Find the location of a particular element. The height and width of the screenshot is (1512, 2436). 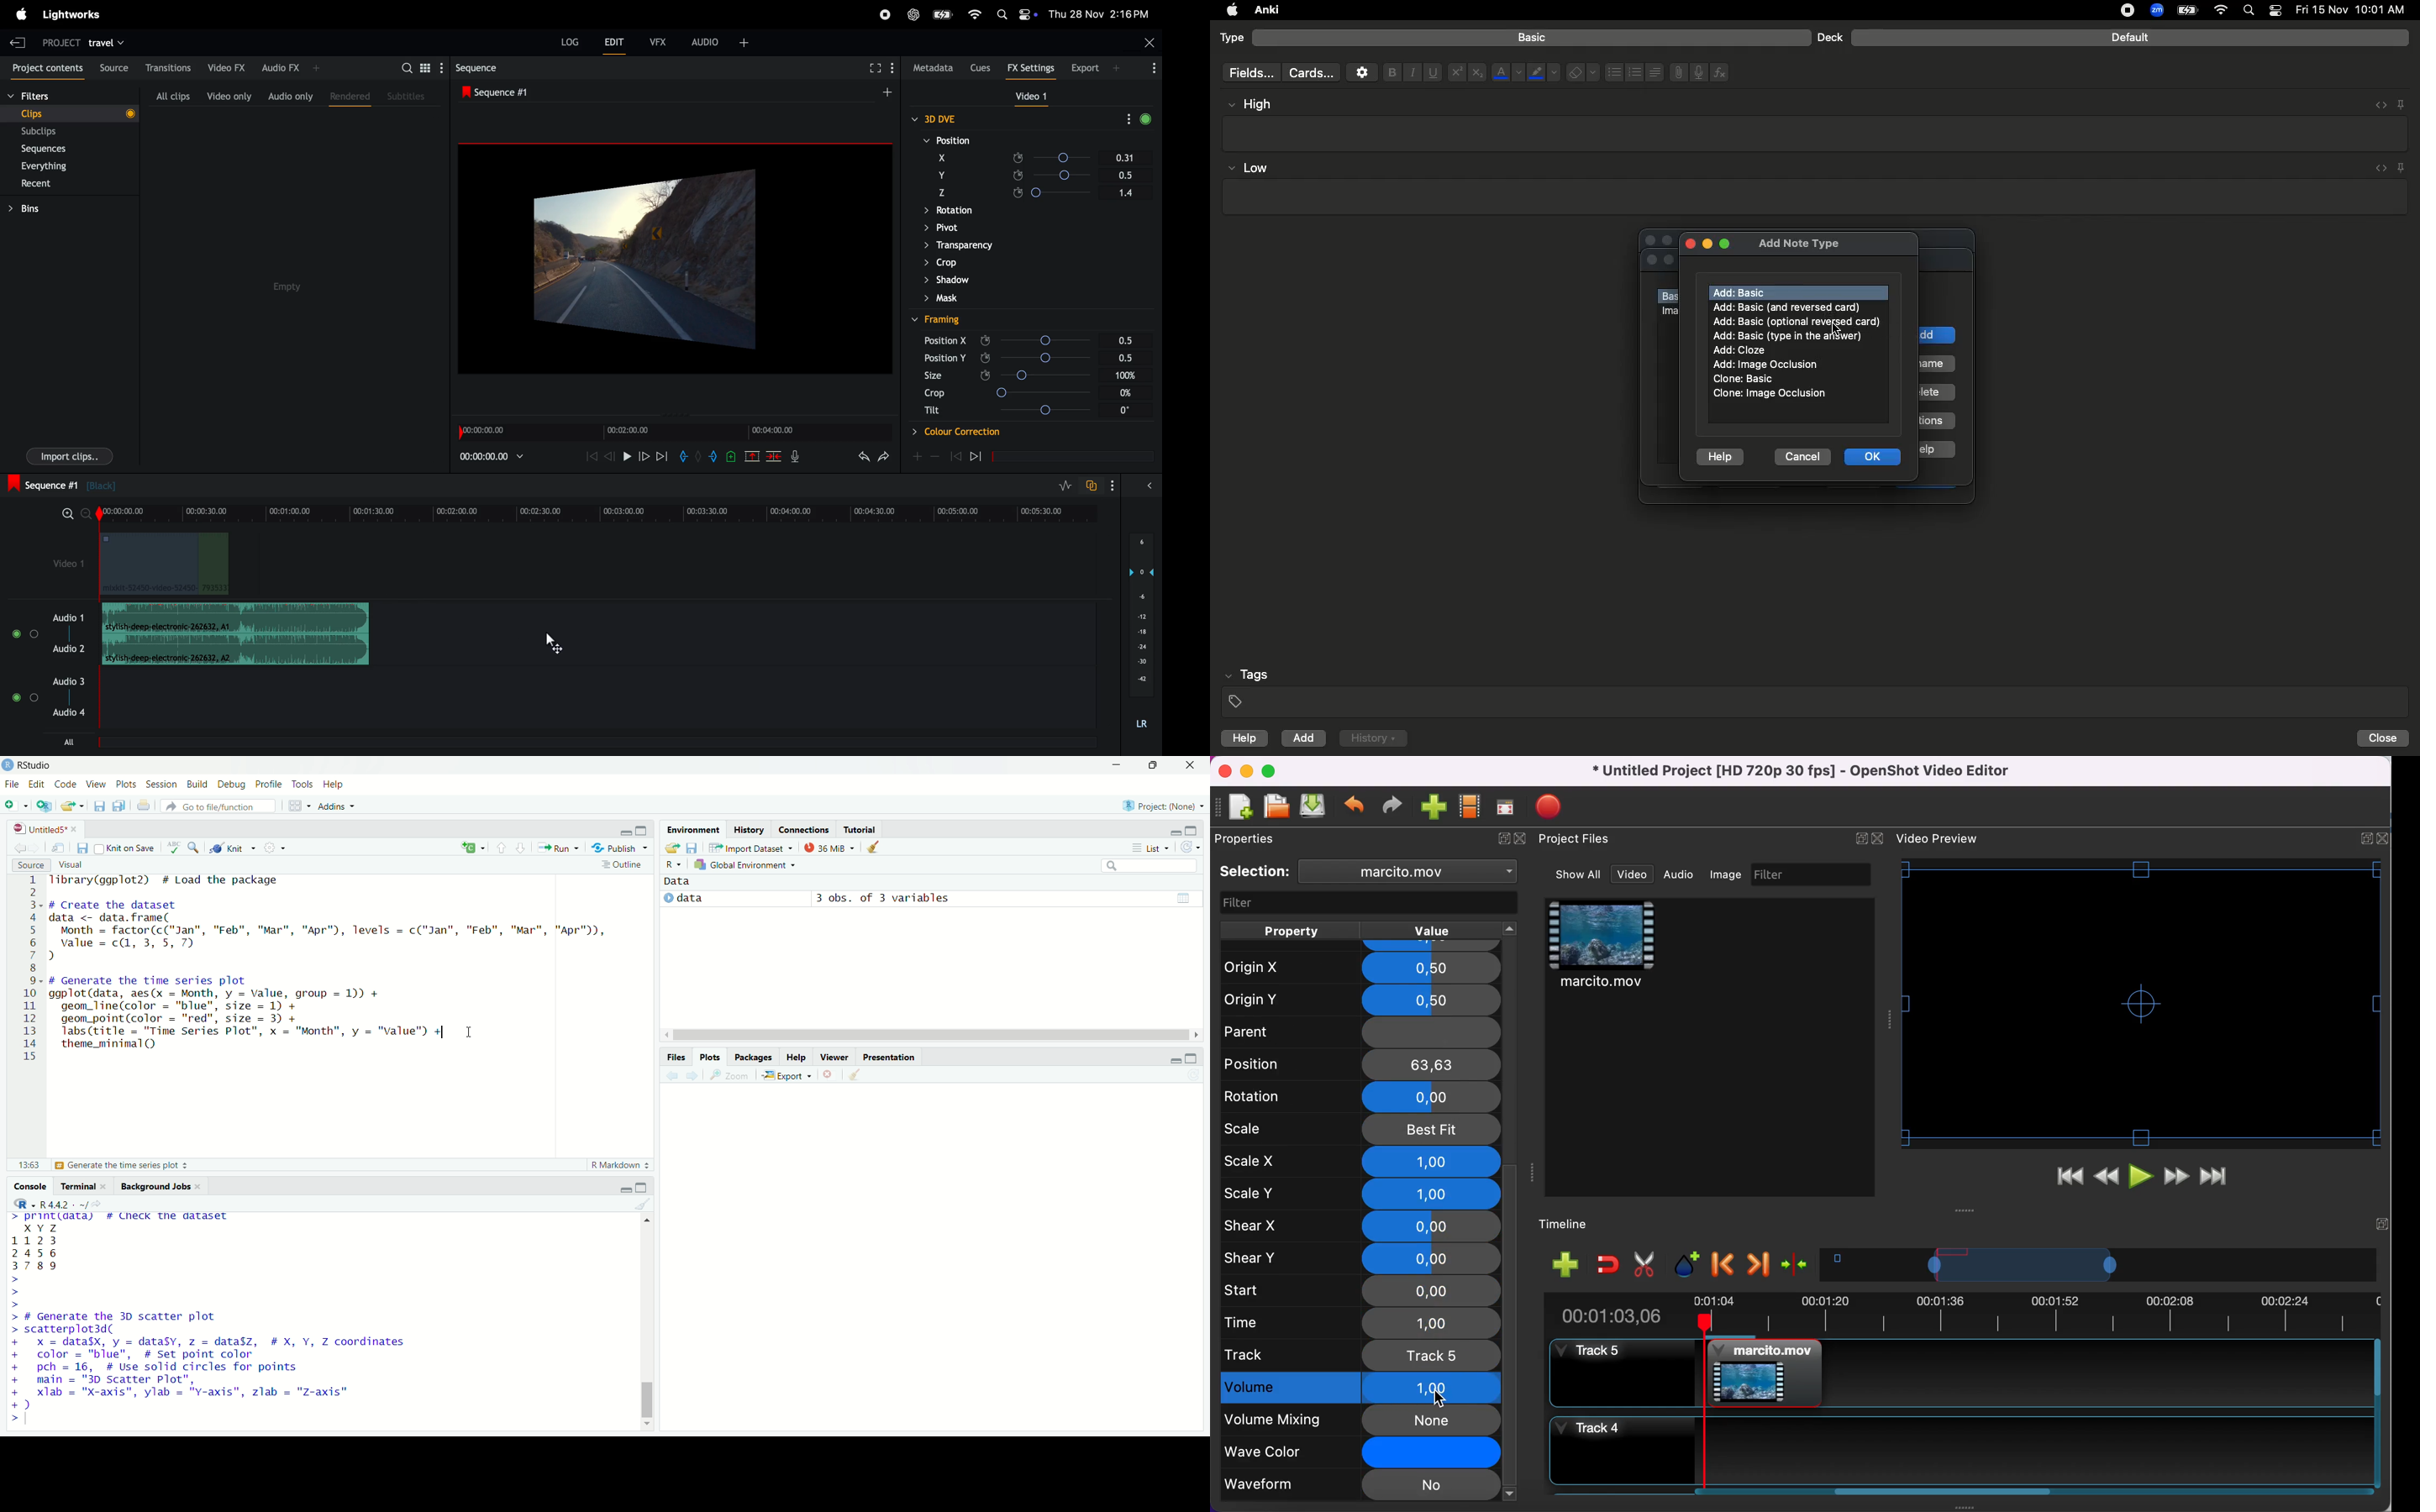

Close is located at coordinates (1877, 838).